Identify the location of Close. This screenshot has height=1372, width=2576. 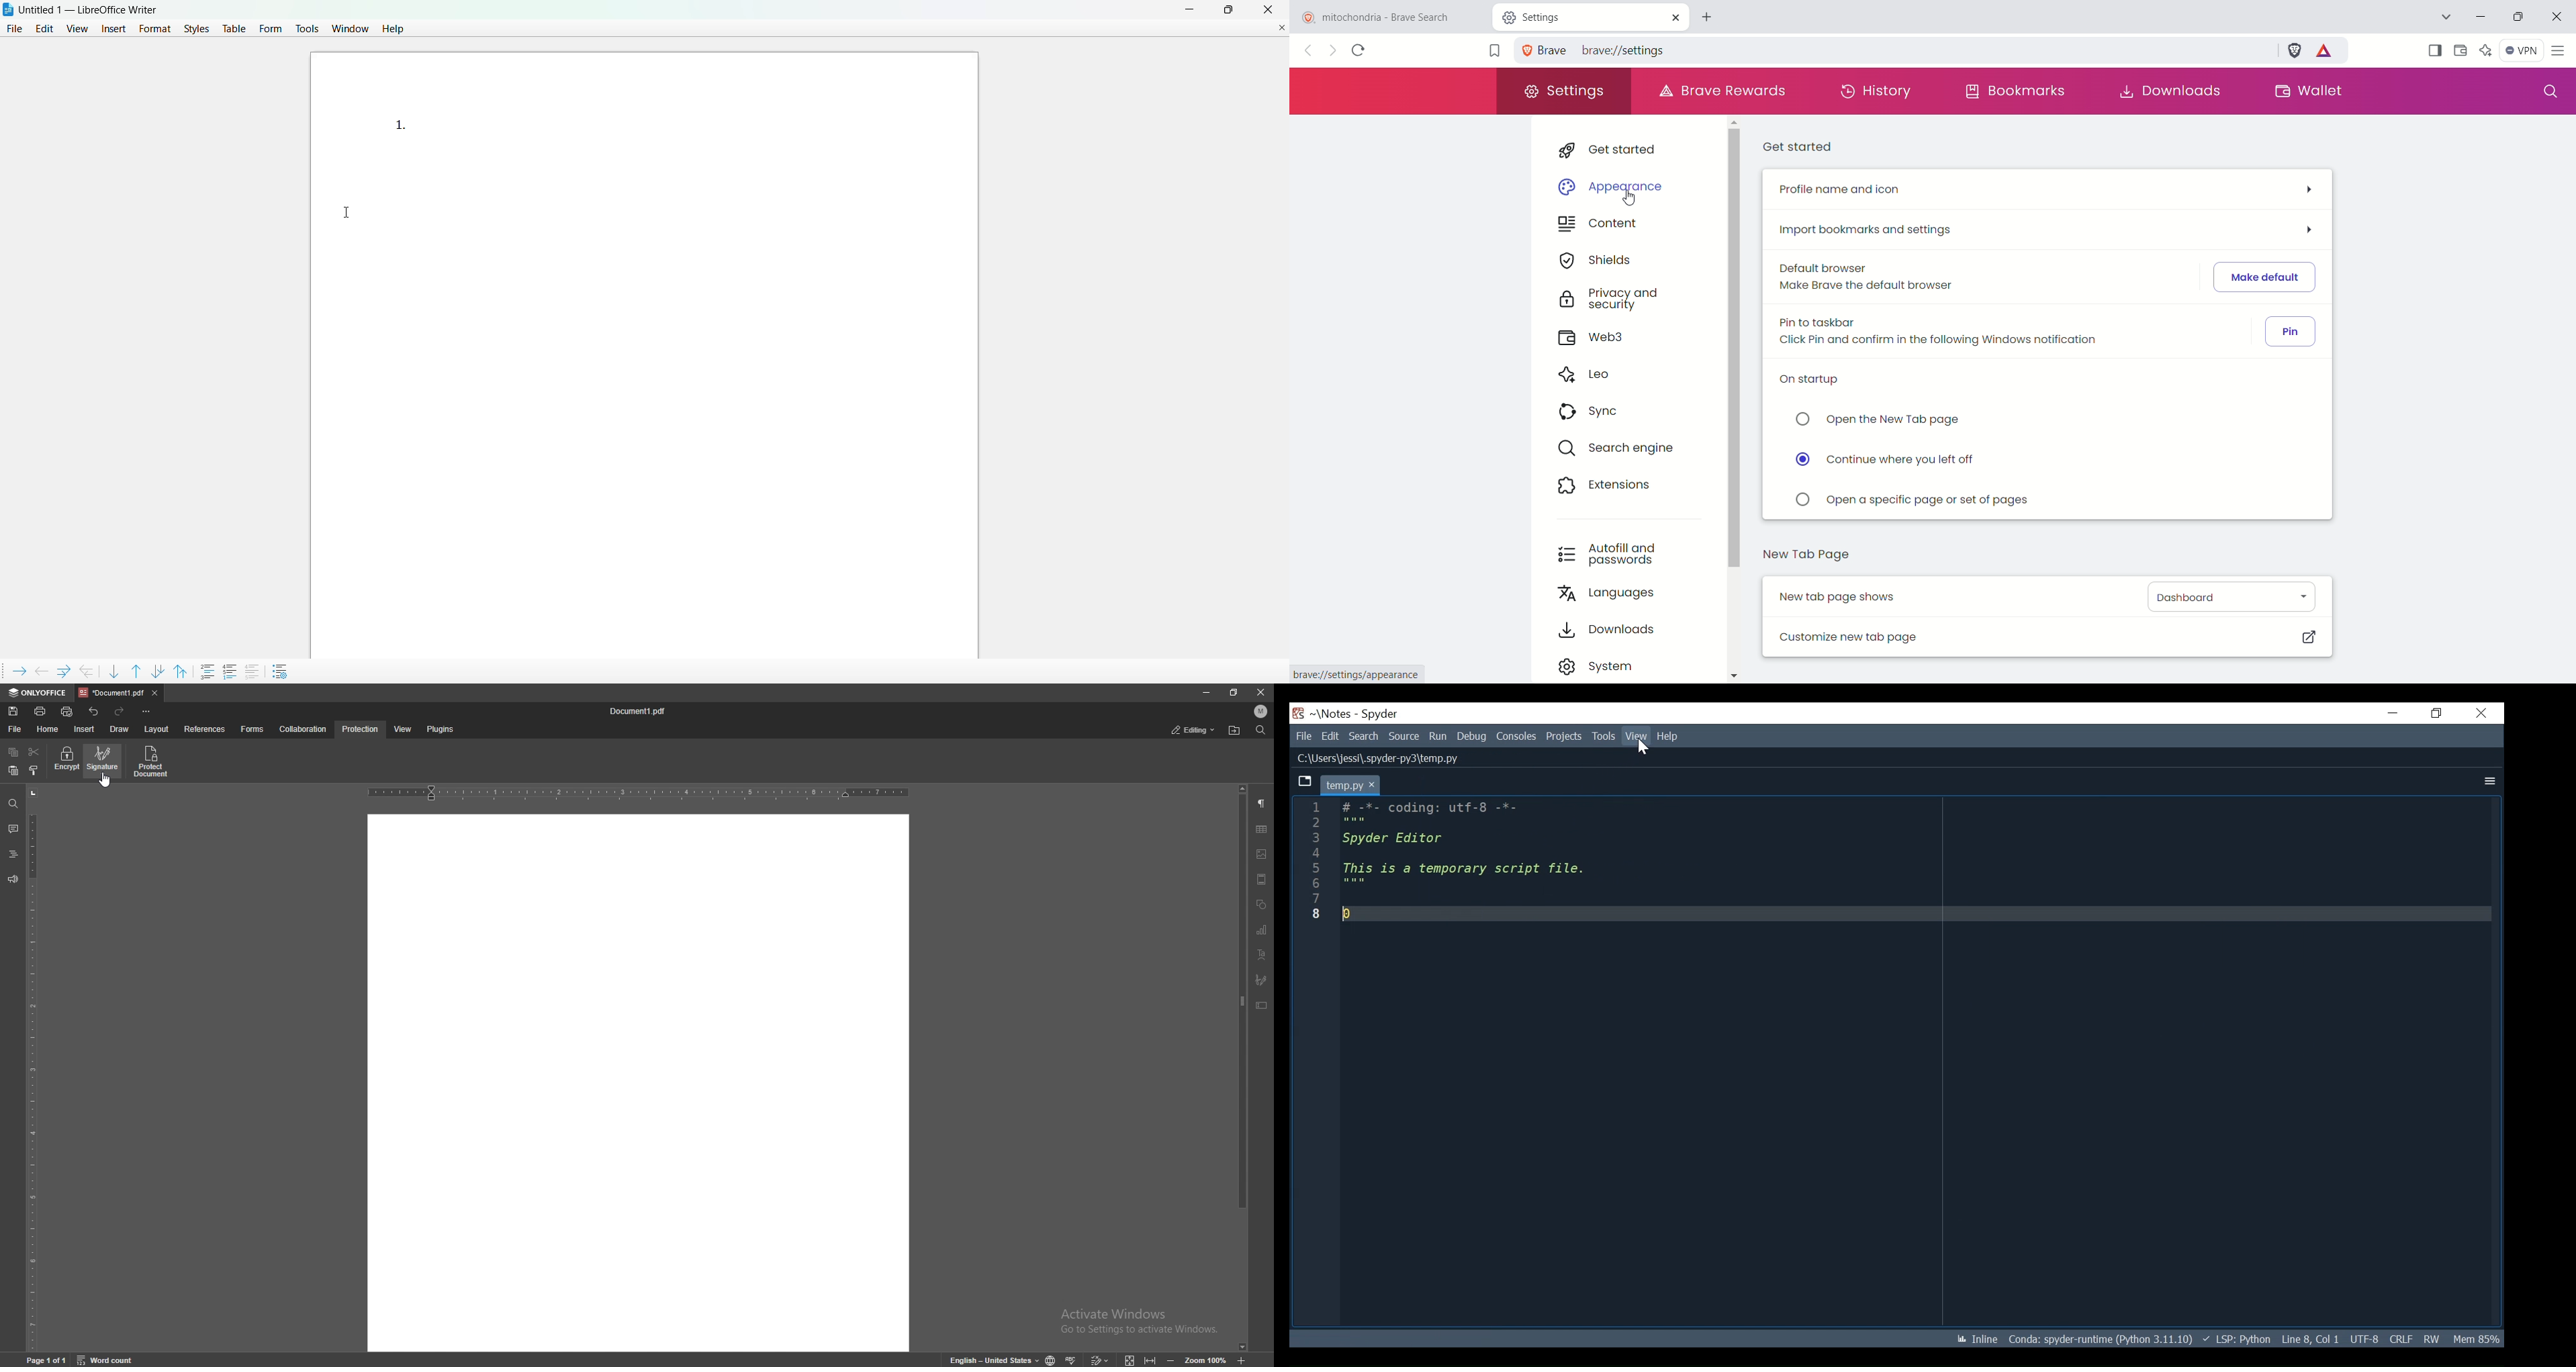
(2481, 714).